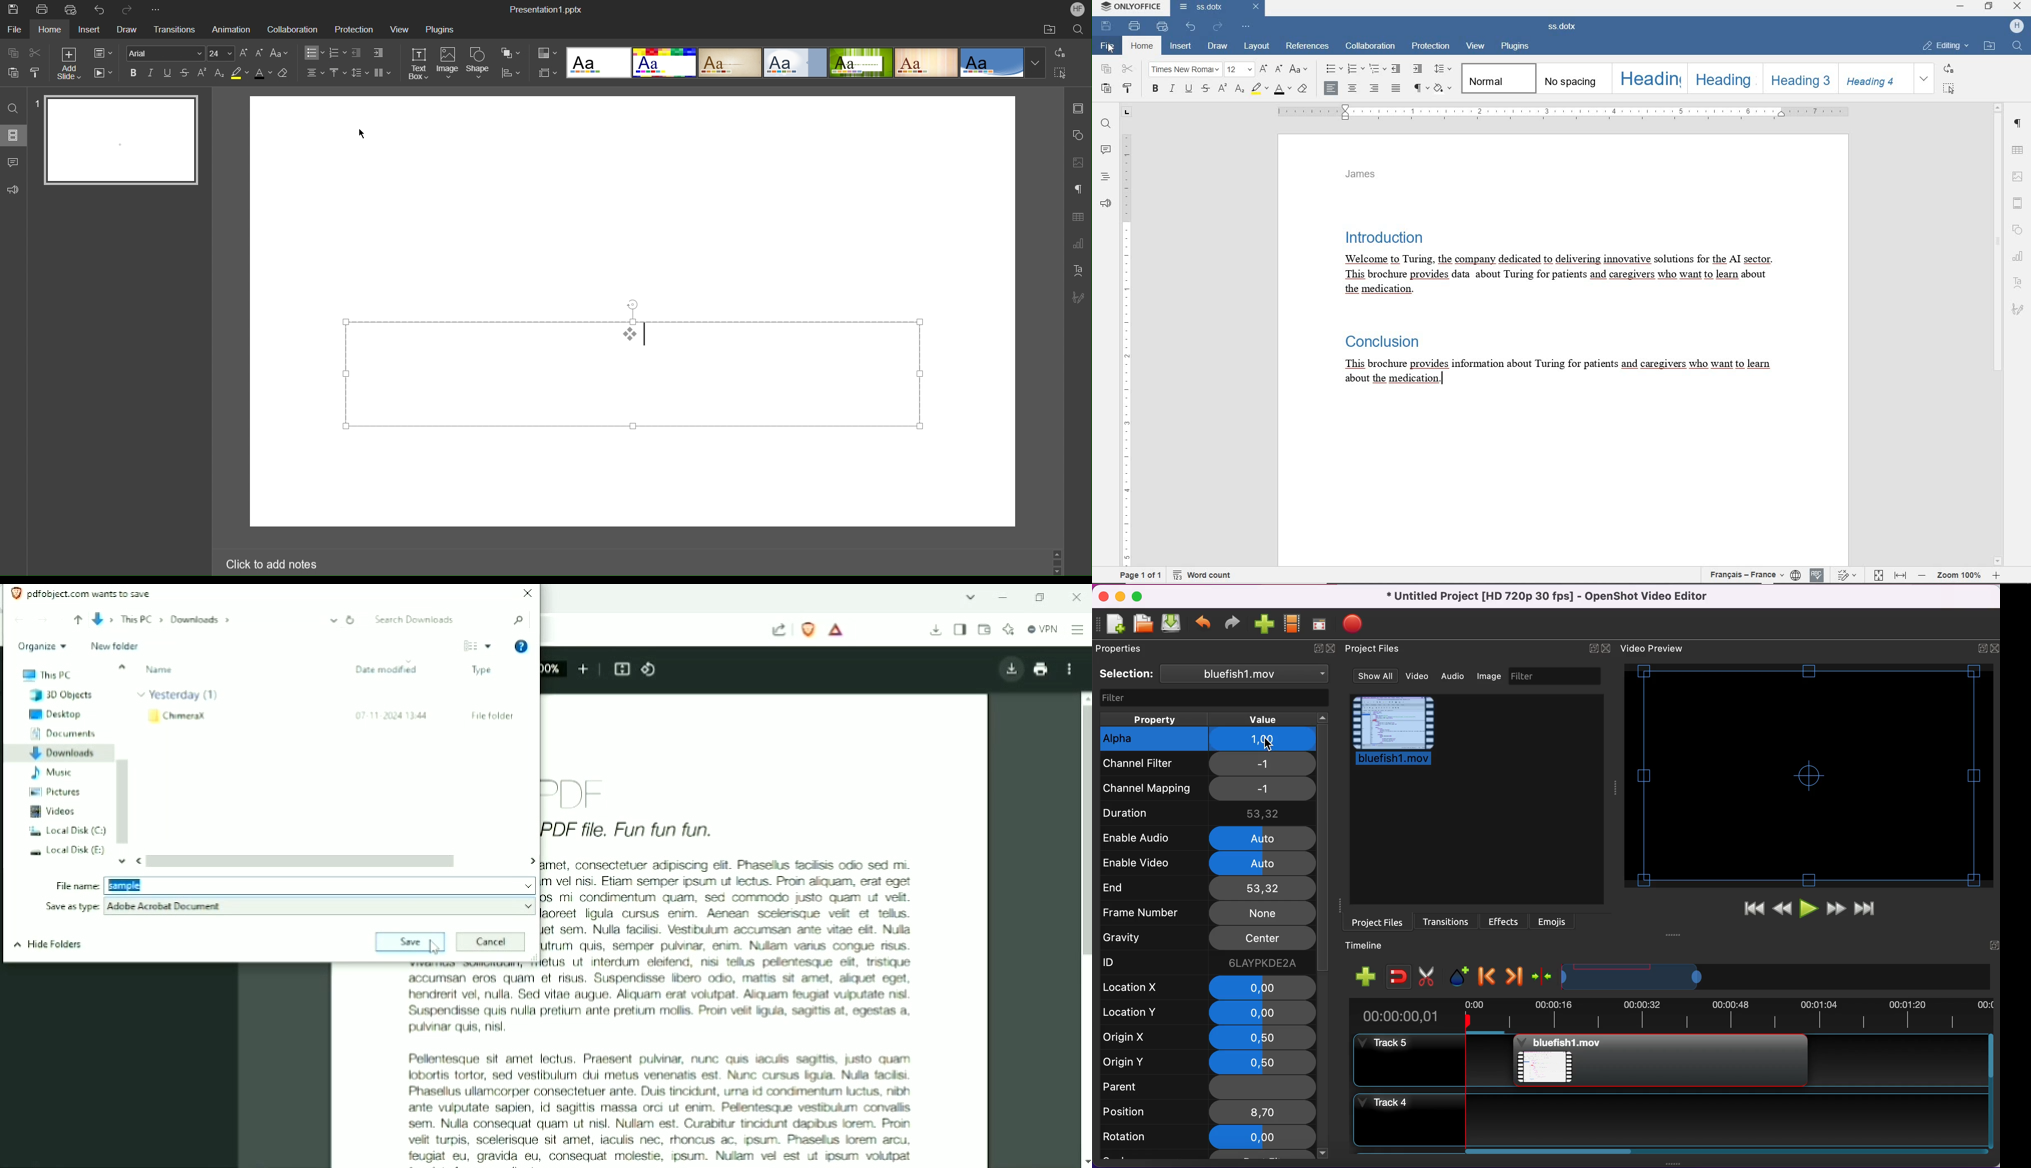  I want to click on Protection, so click(351, 30).